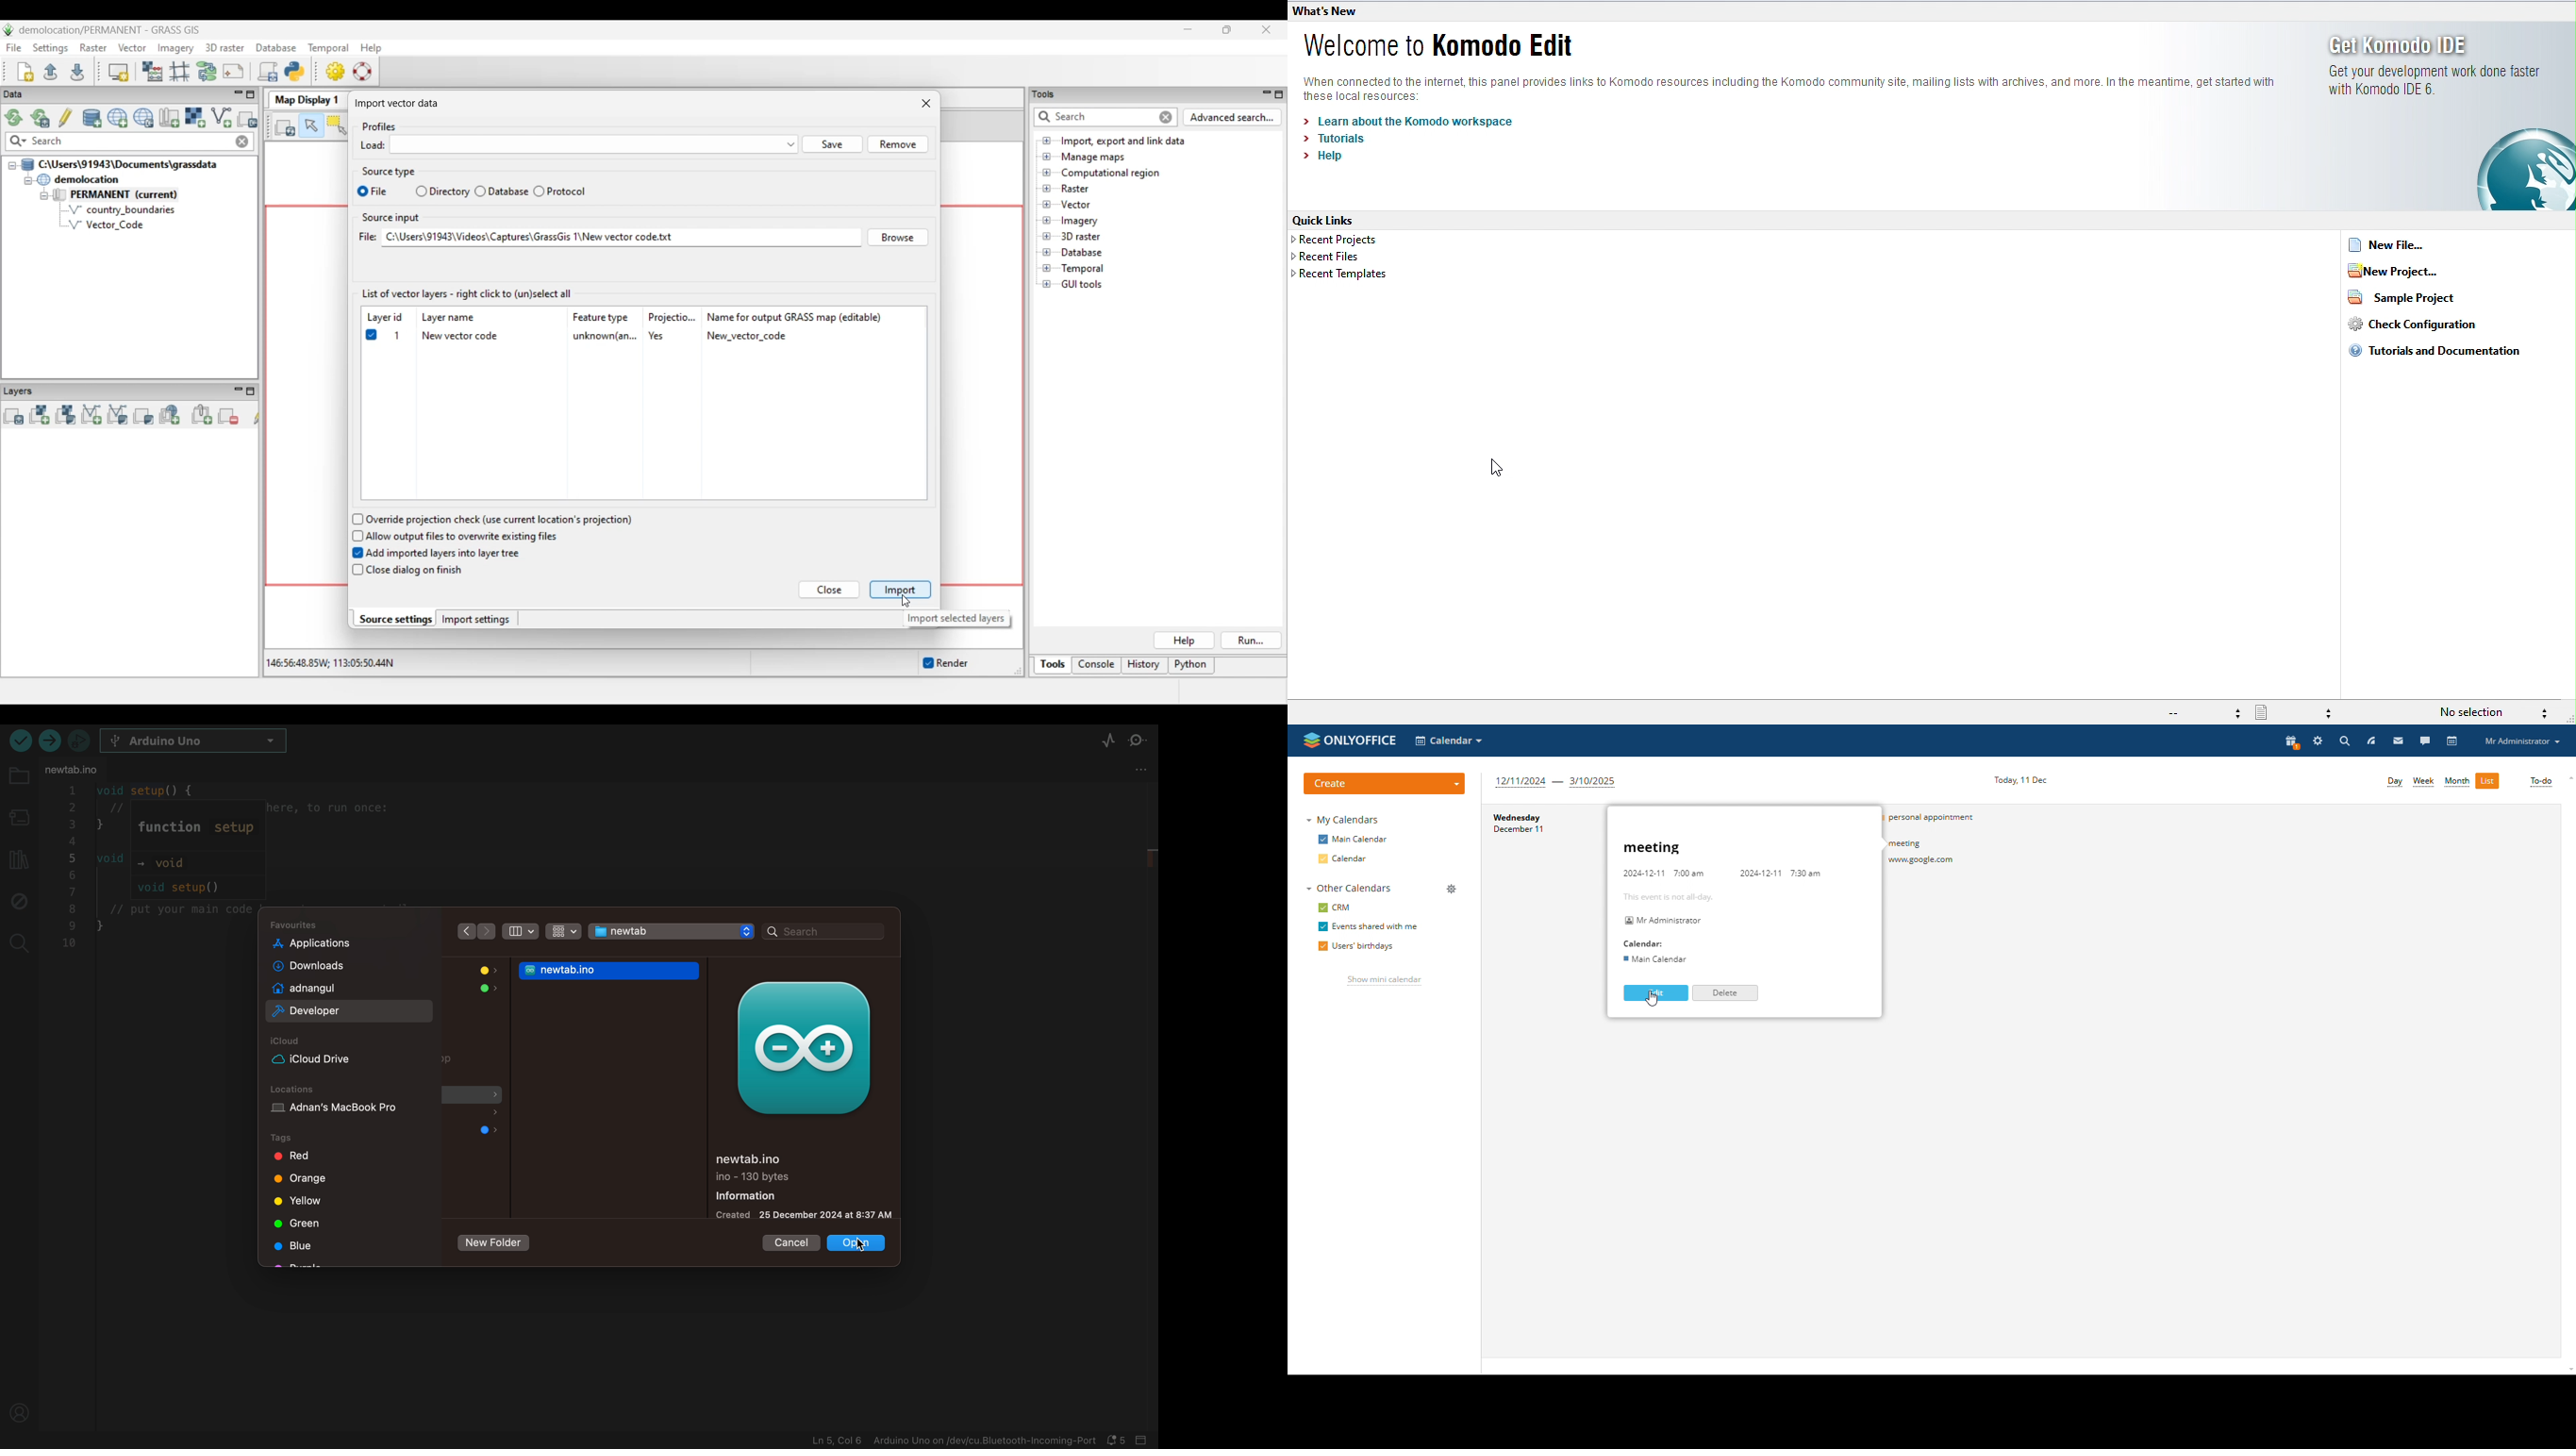 The width and height of the screenshot is (2576, 1456). Describe the element at coordinates (1326, 12) in the screenshot. I see `what's new` at that location.